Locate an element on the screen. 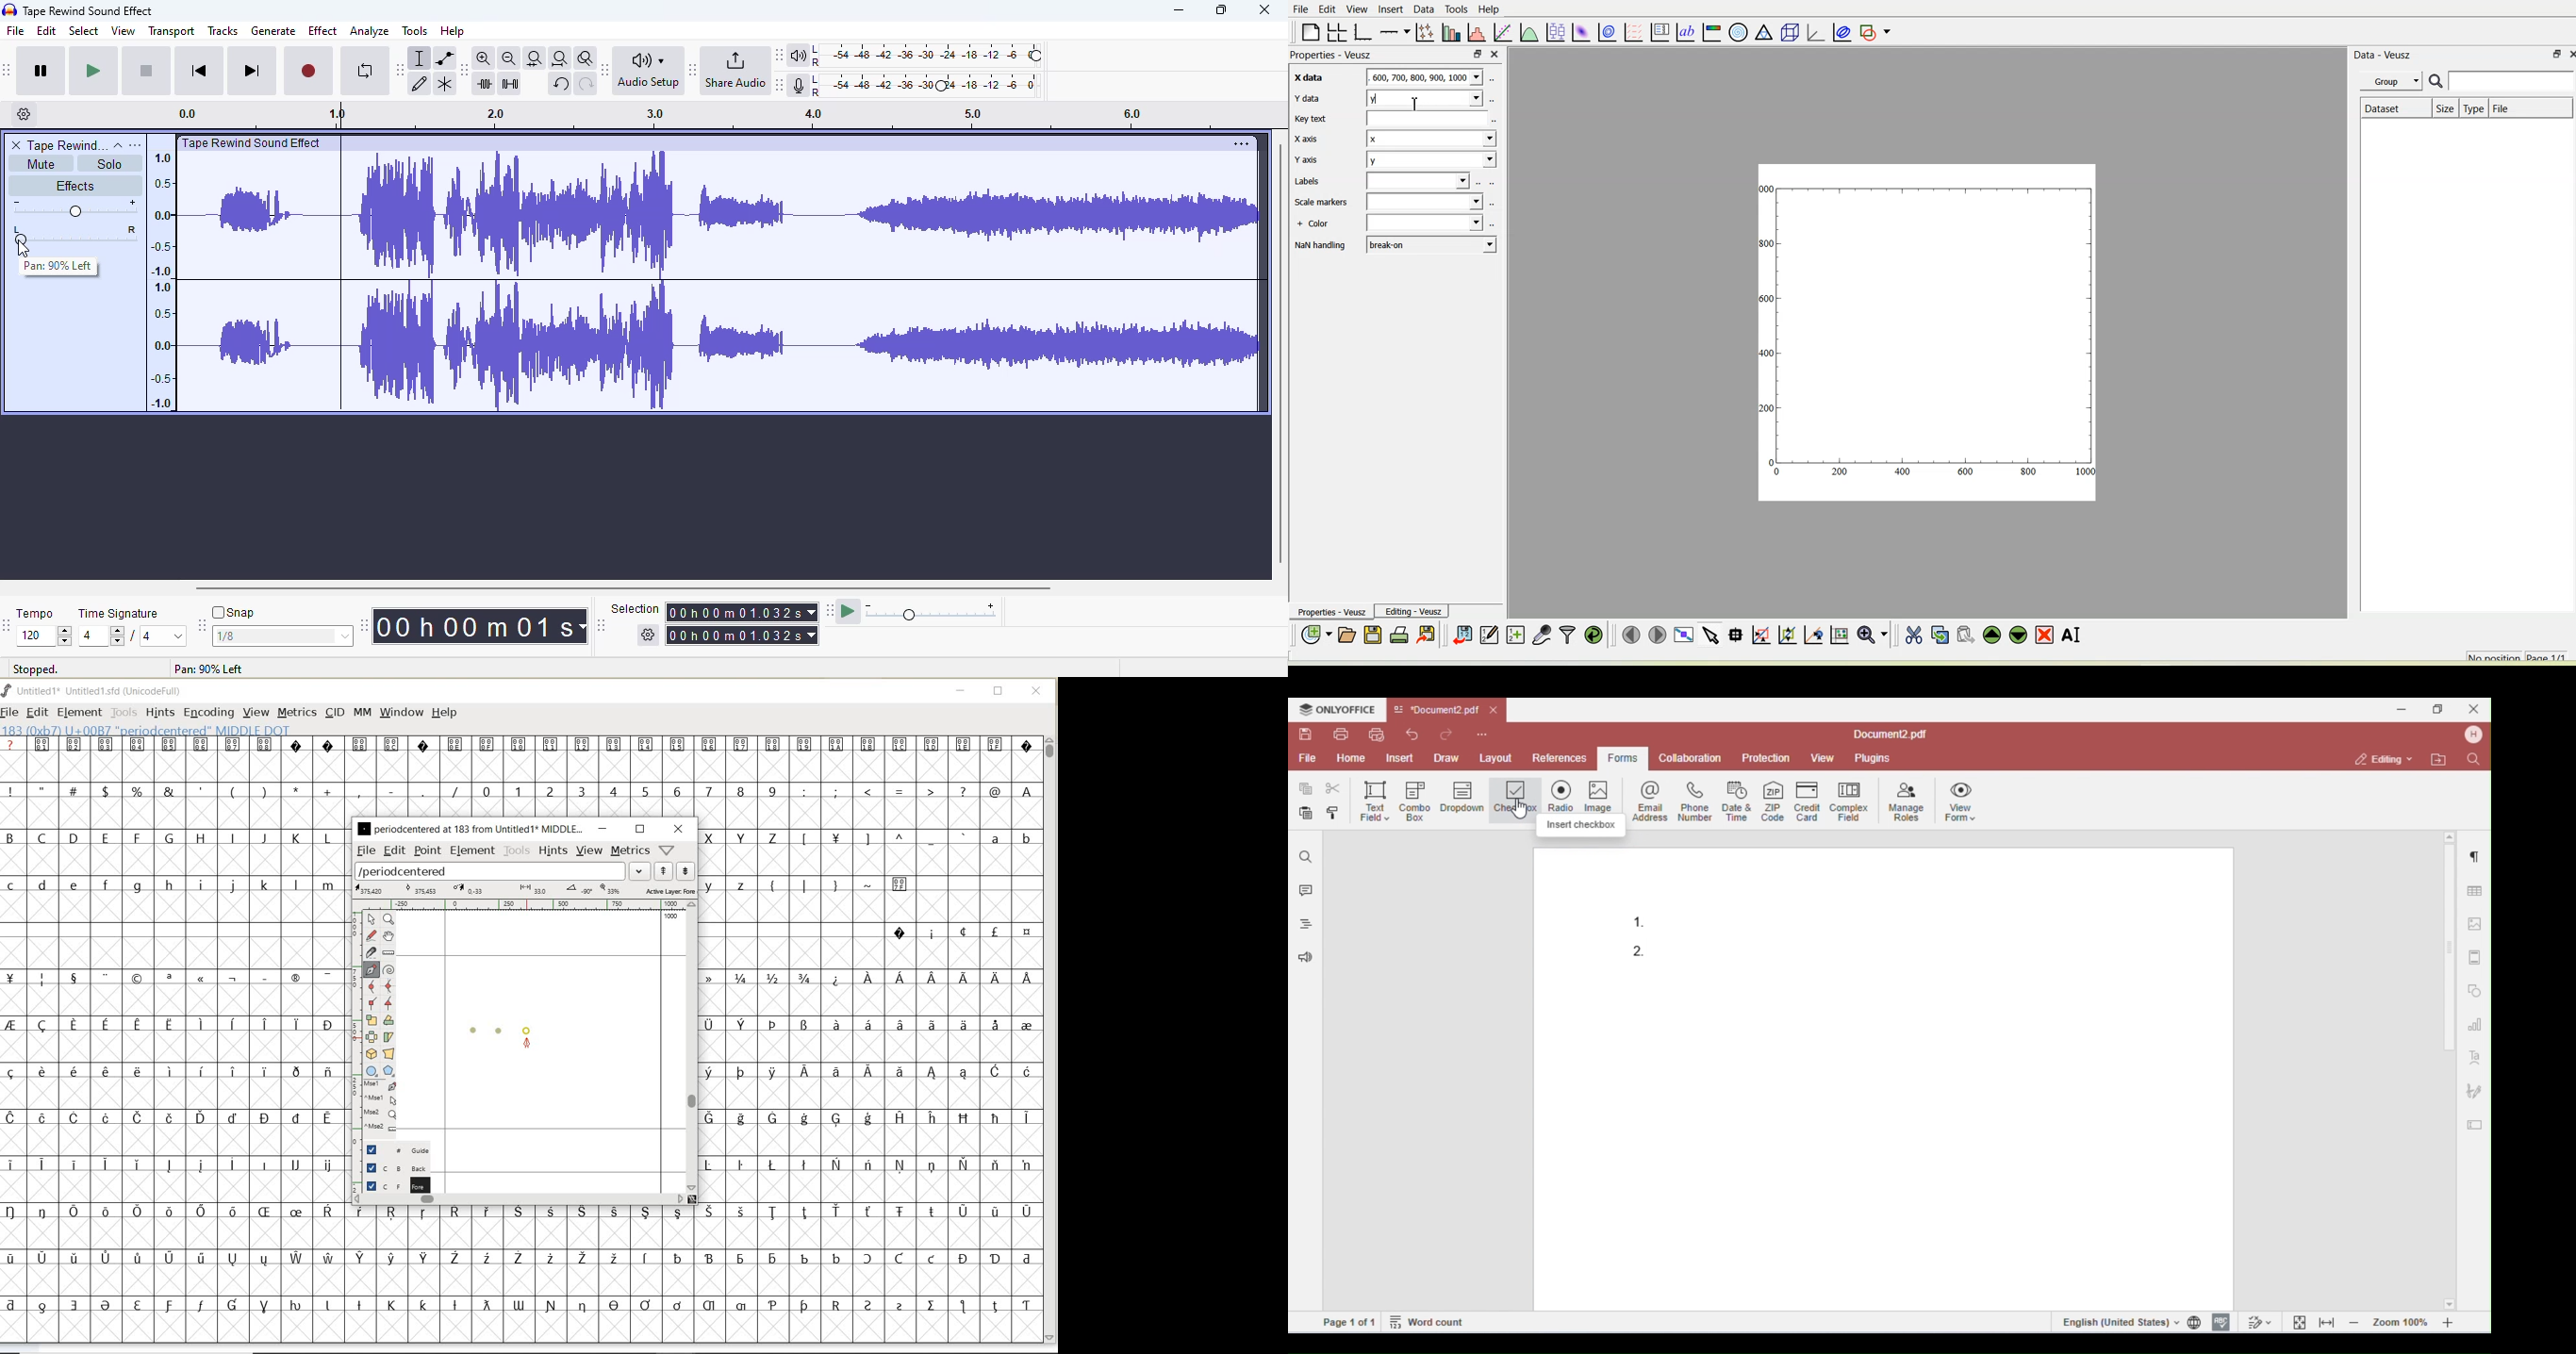 The image size is (2576, 1372). timeline is located at coordinates (706, 117).